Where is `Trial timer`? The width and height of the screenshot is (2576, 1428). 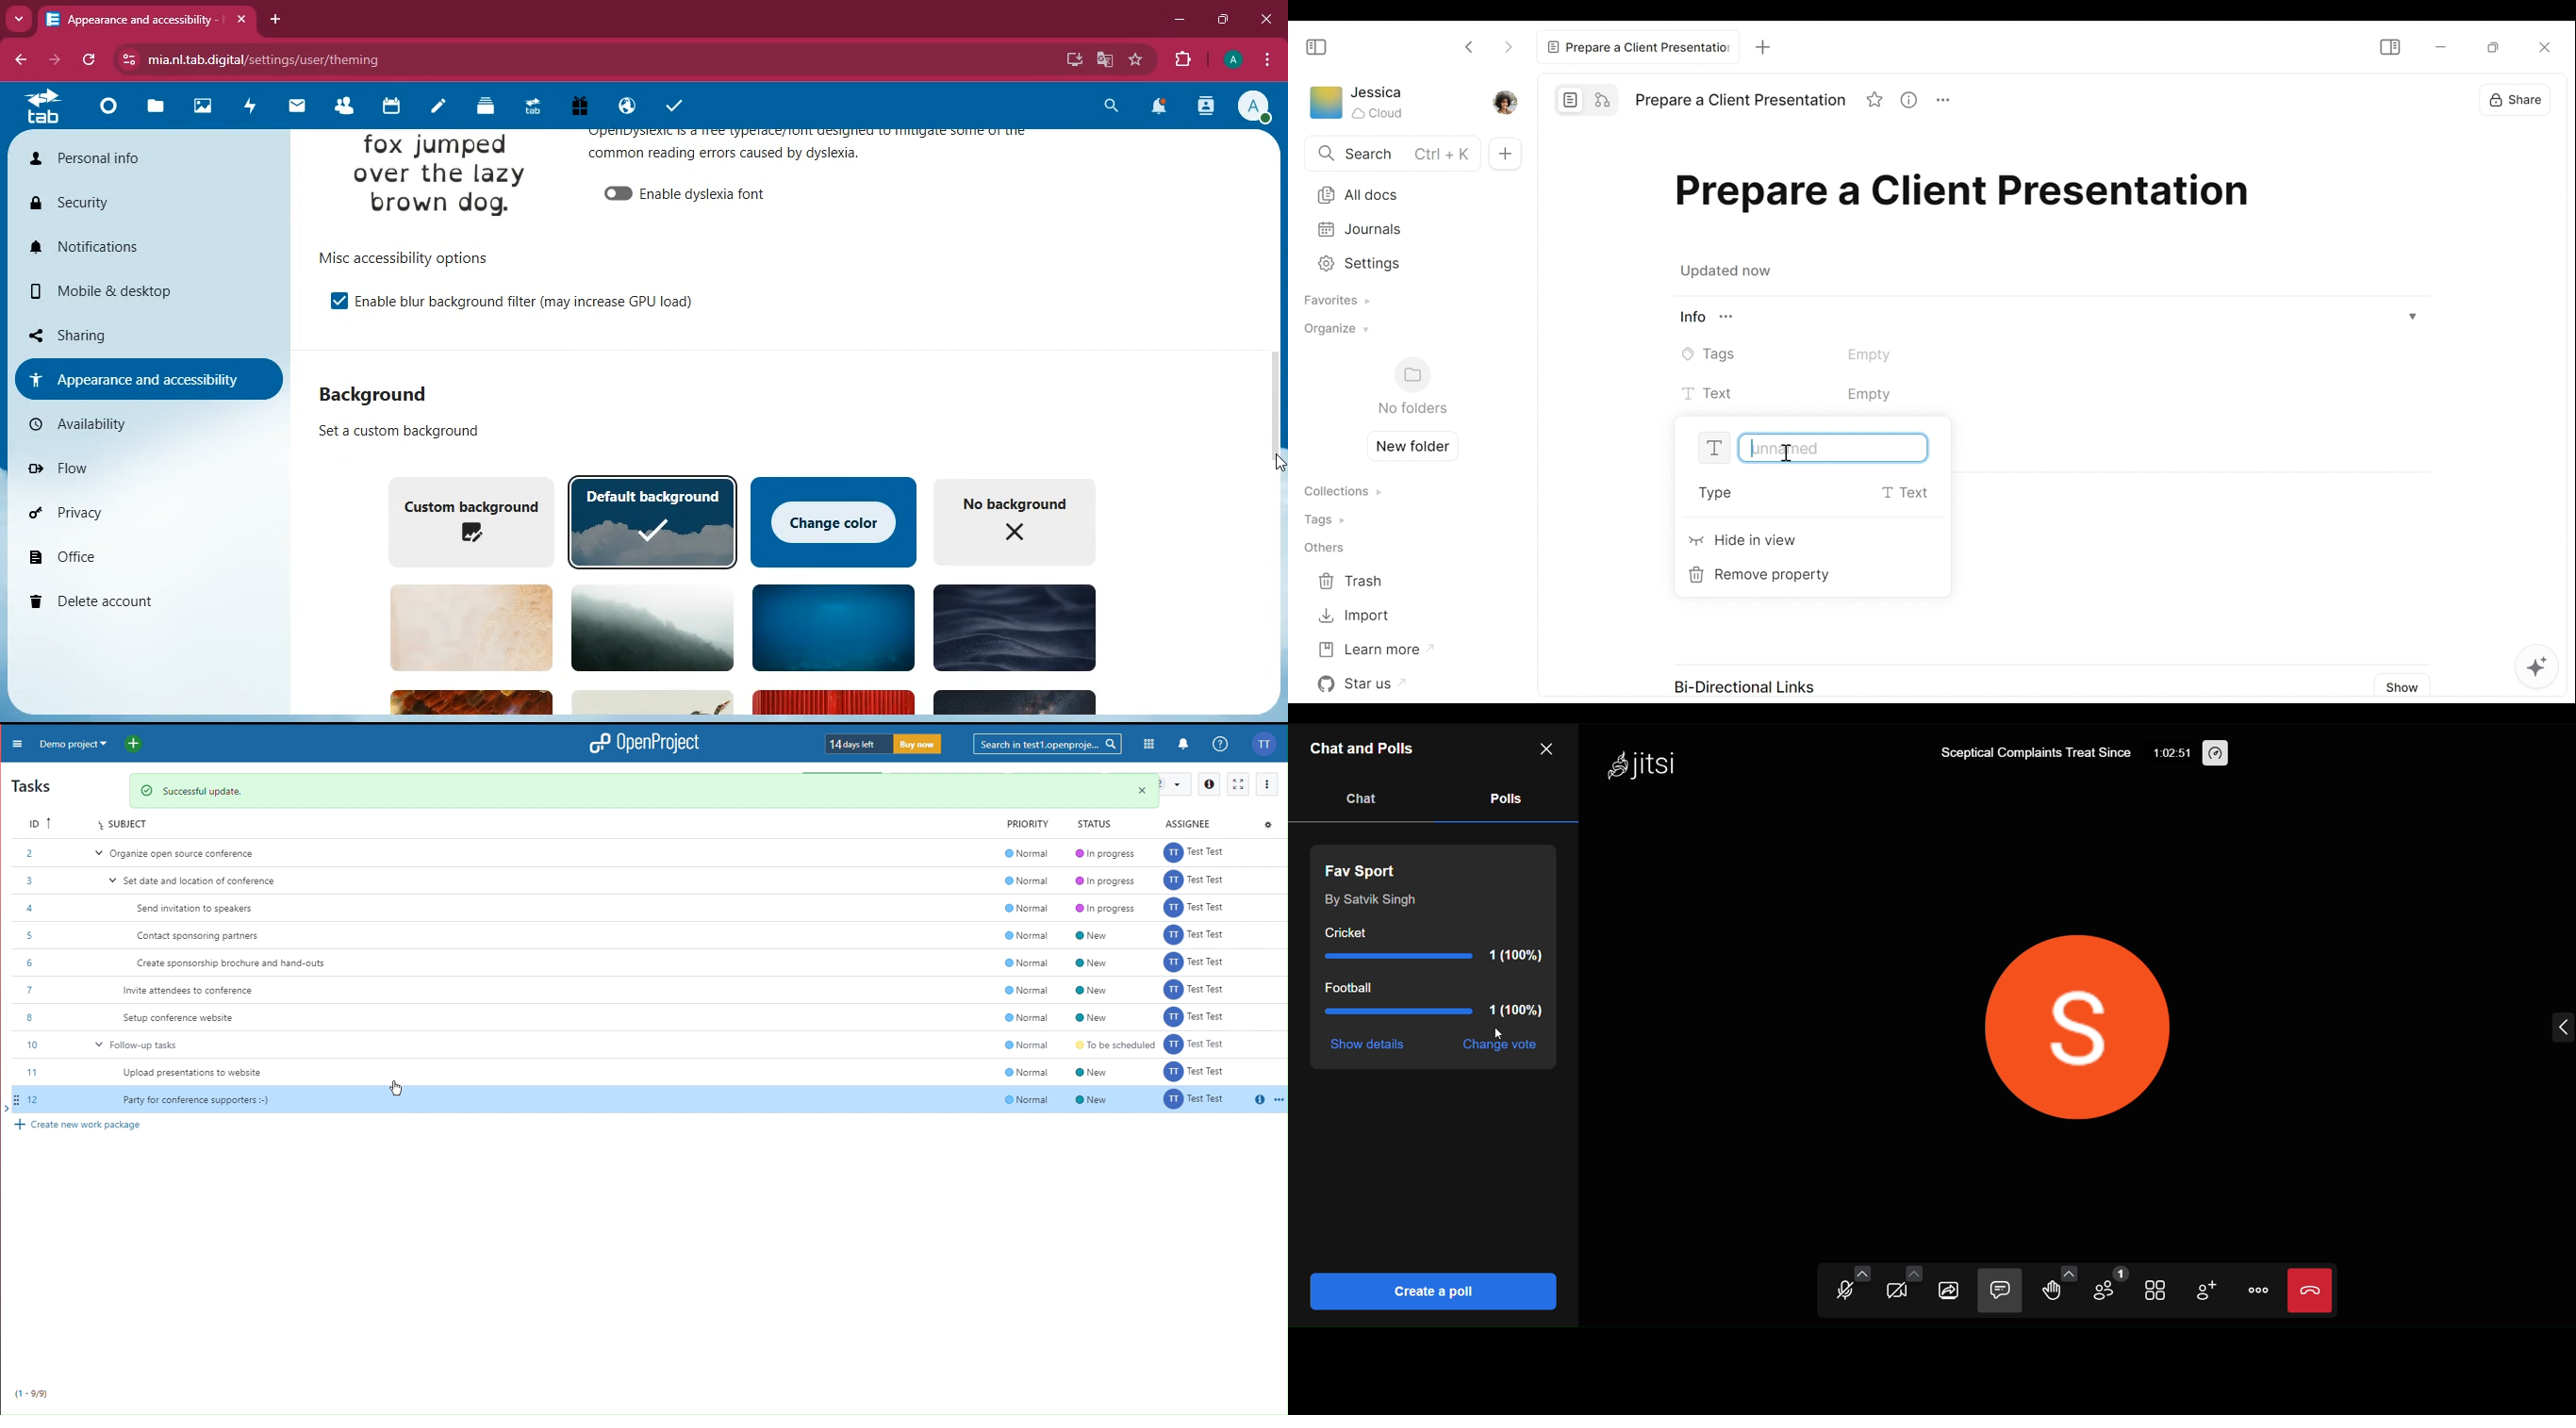
Trial timer is located at coordinates (884, 744).